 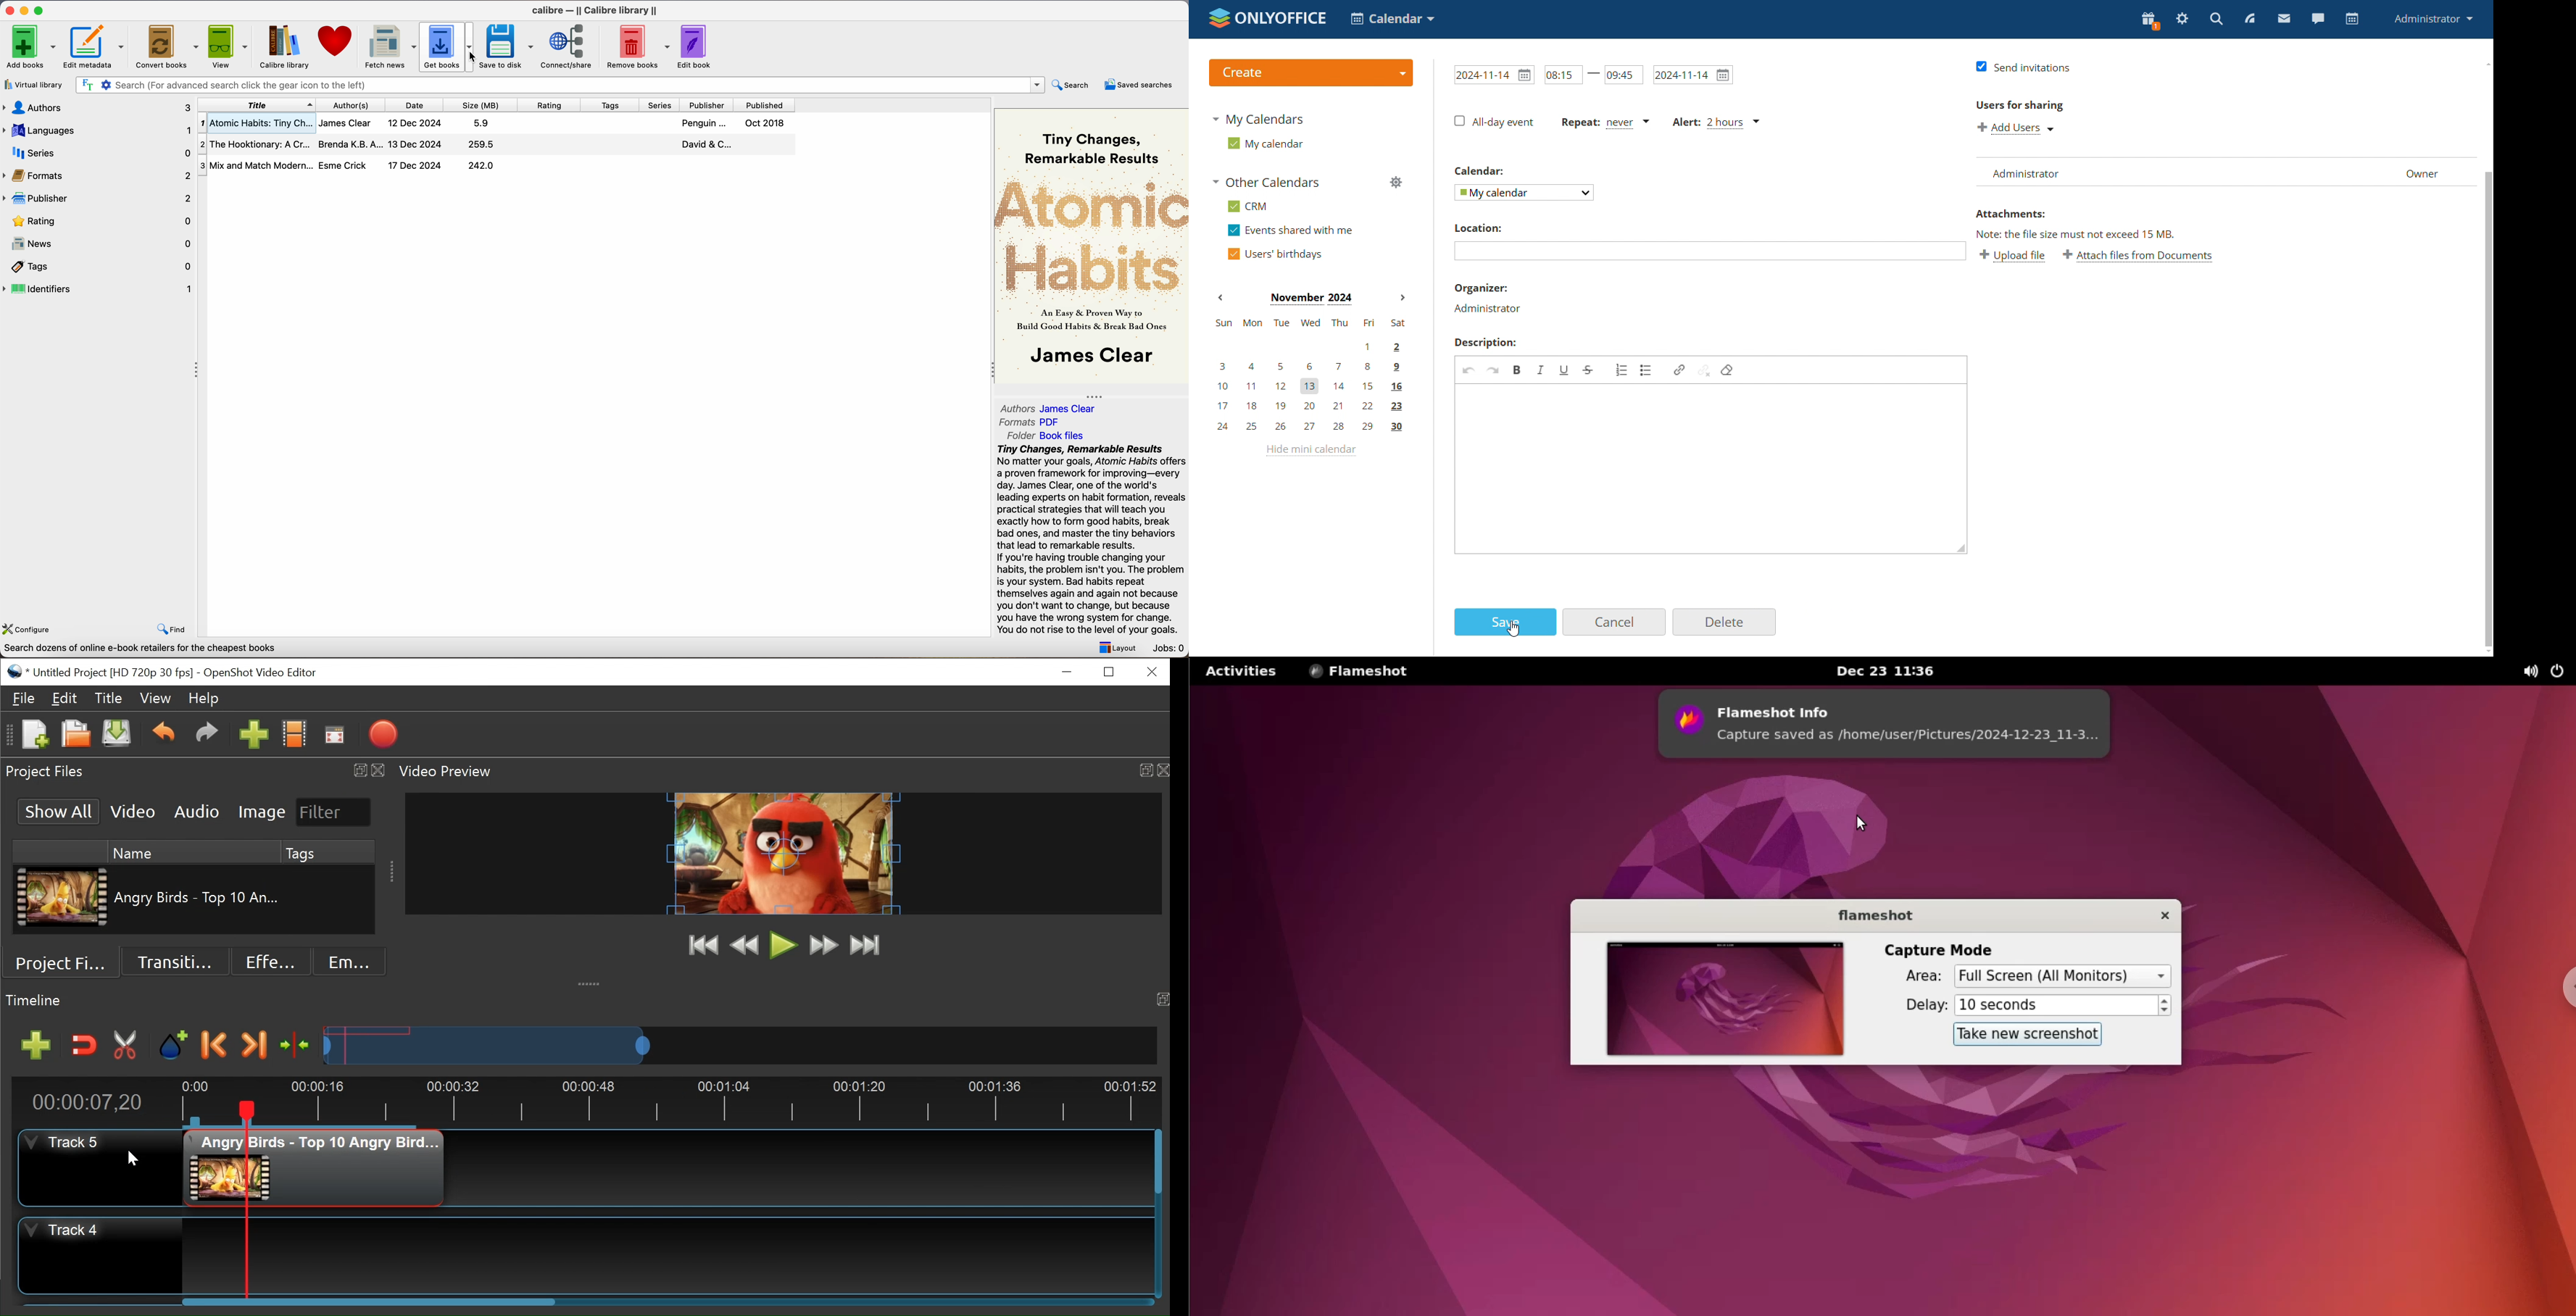 What do you see at coordinates (98, 175) in the screenshot?
I see `formats` at bounding box center [98, 175].